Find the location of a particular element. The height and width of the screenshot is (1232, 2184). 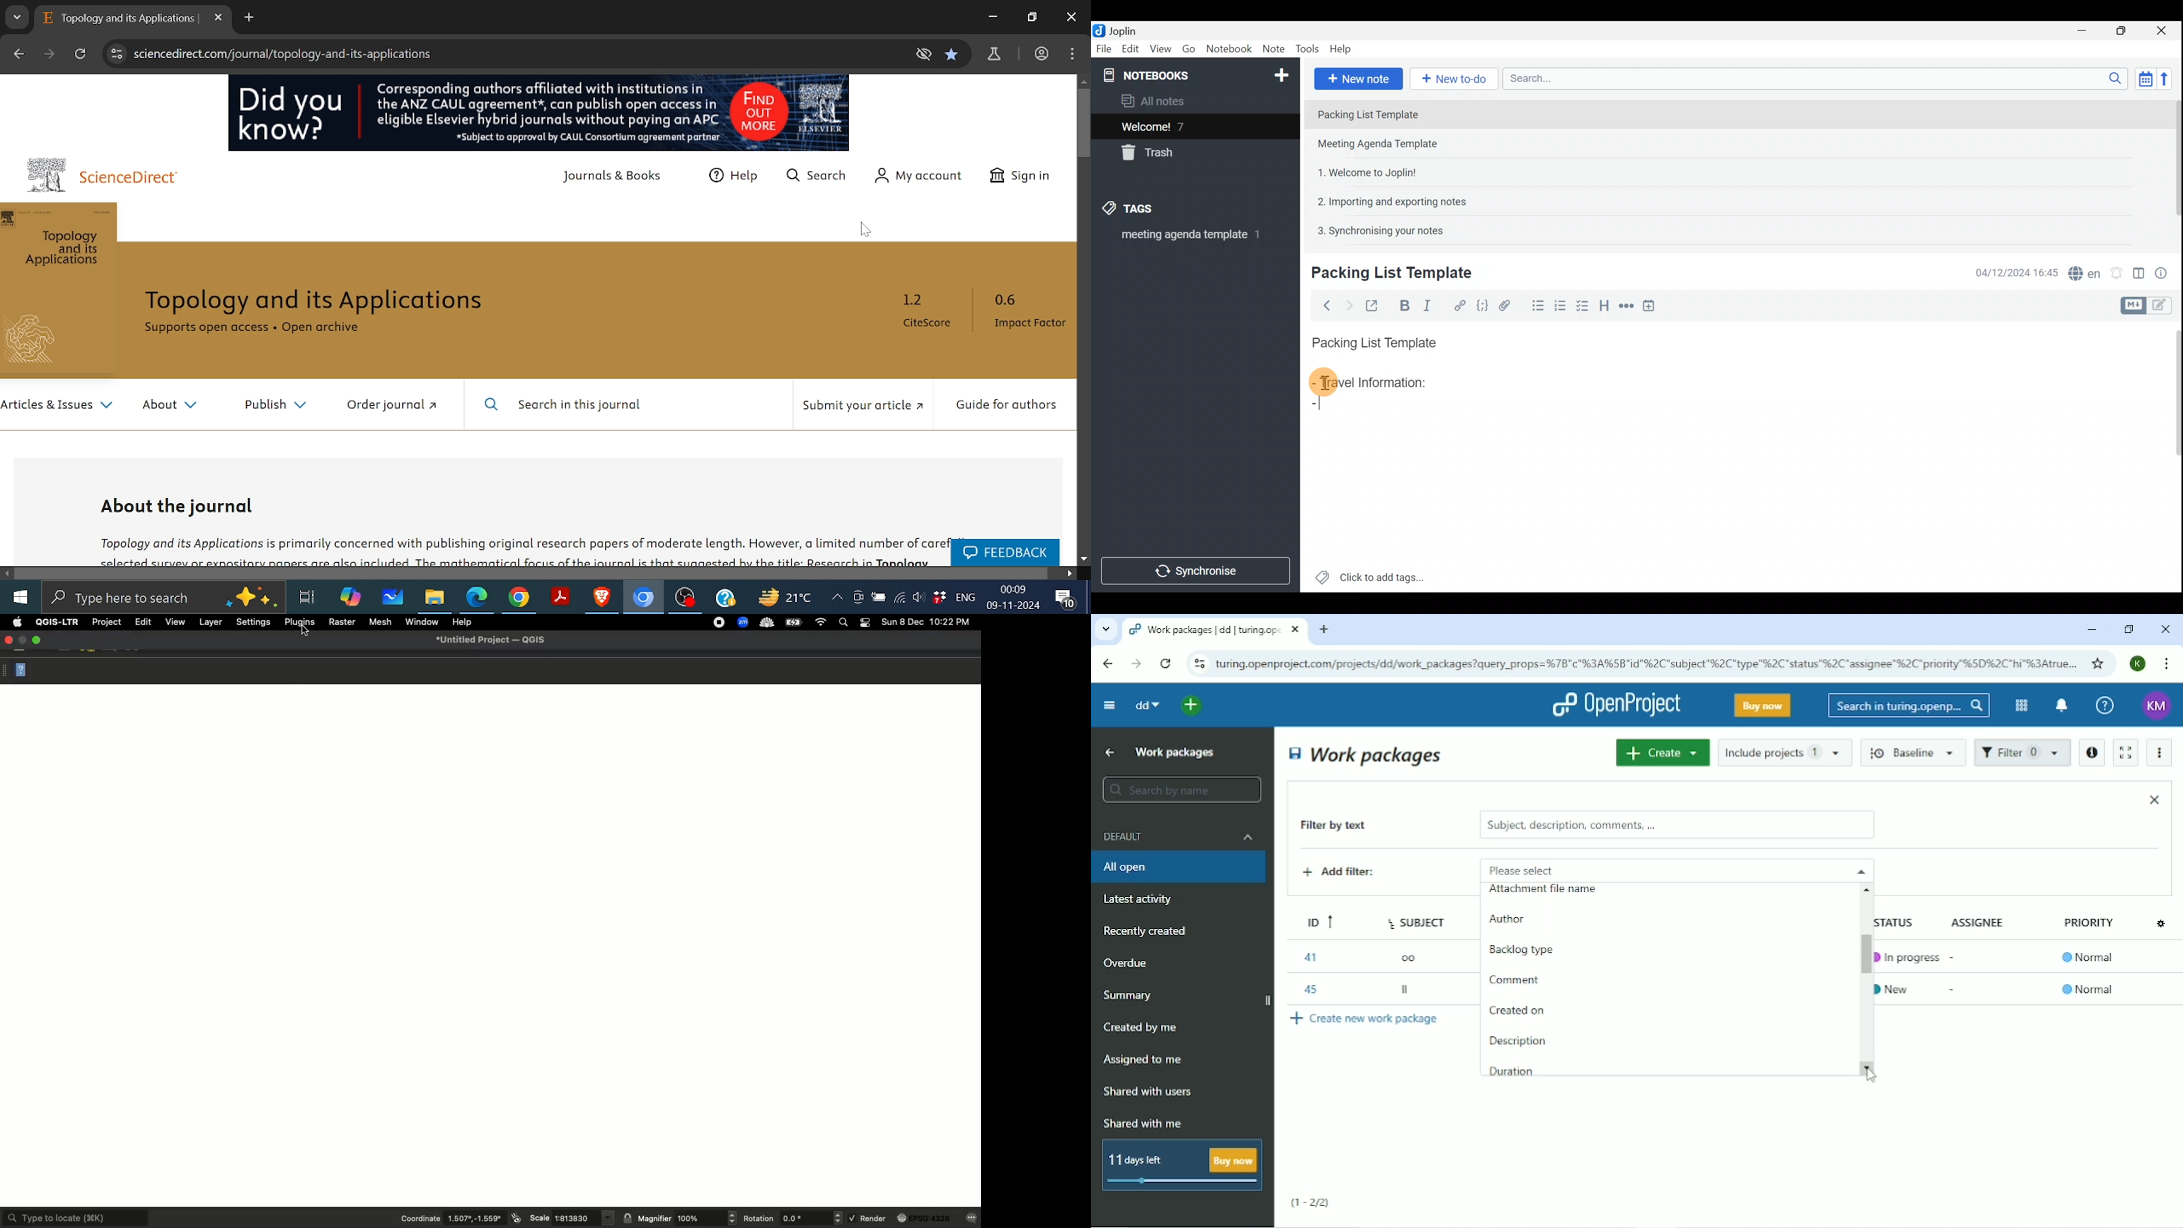

Packing List Template is located at coordinates (1372, 339).